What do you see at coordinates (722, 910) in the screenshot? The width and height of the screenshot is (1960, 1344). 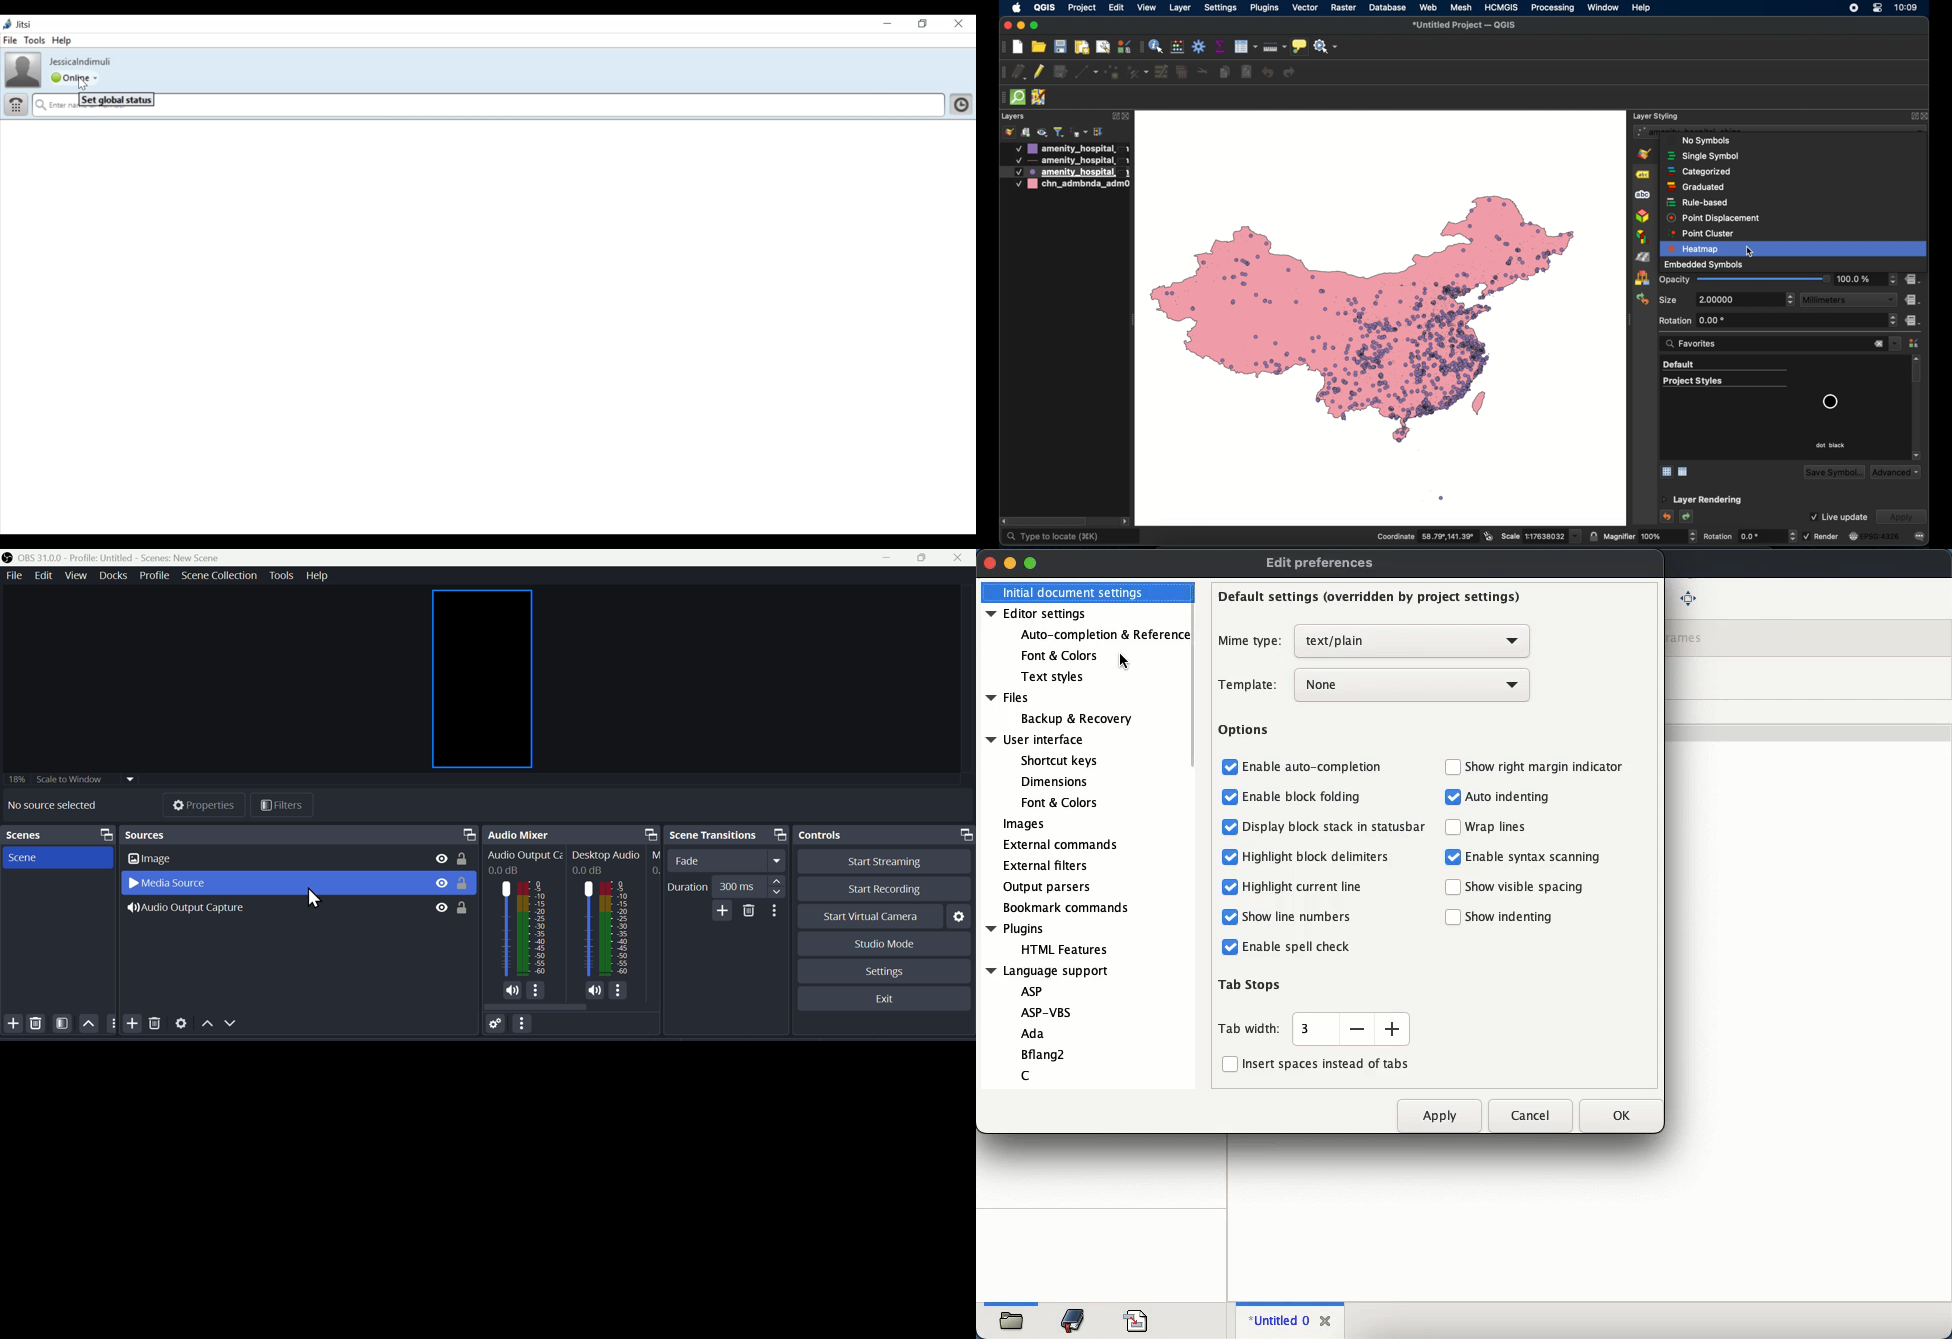 I see `Add` at bounding box center [722, 910].